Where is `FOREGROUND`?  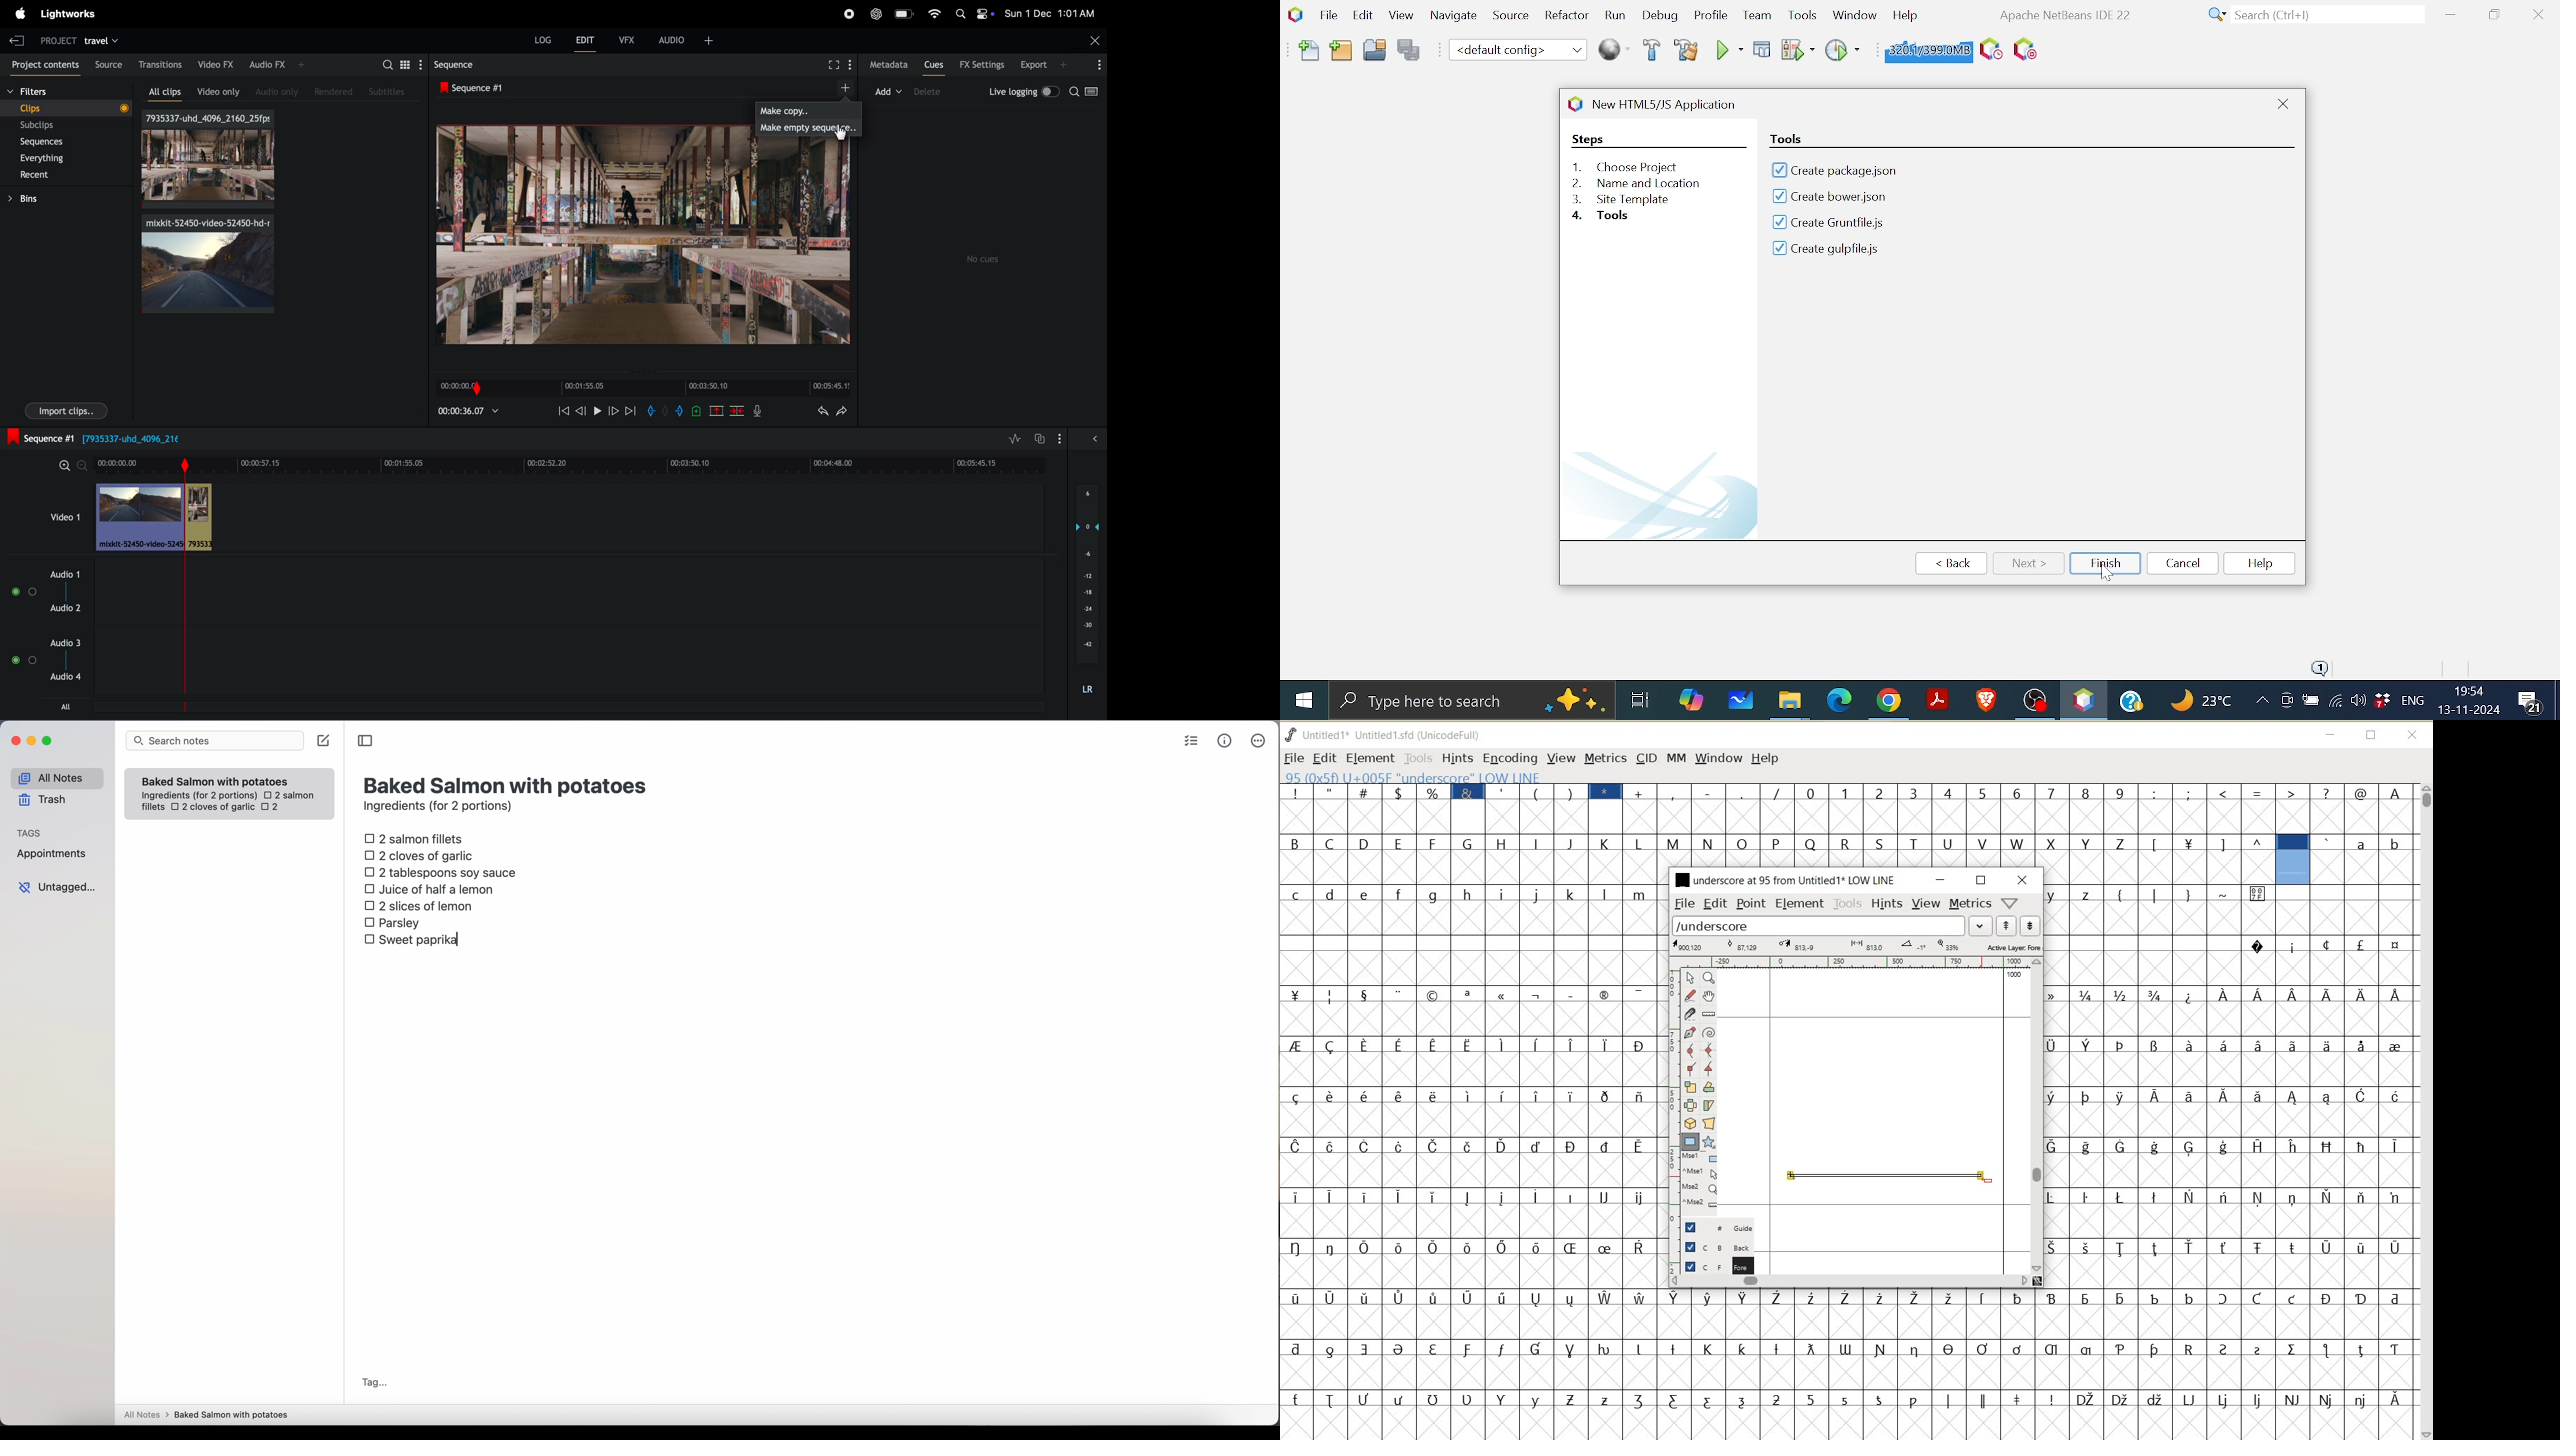 FOREGROUND is located at coordinates (1713, 1265).